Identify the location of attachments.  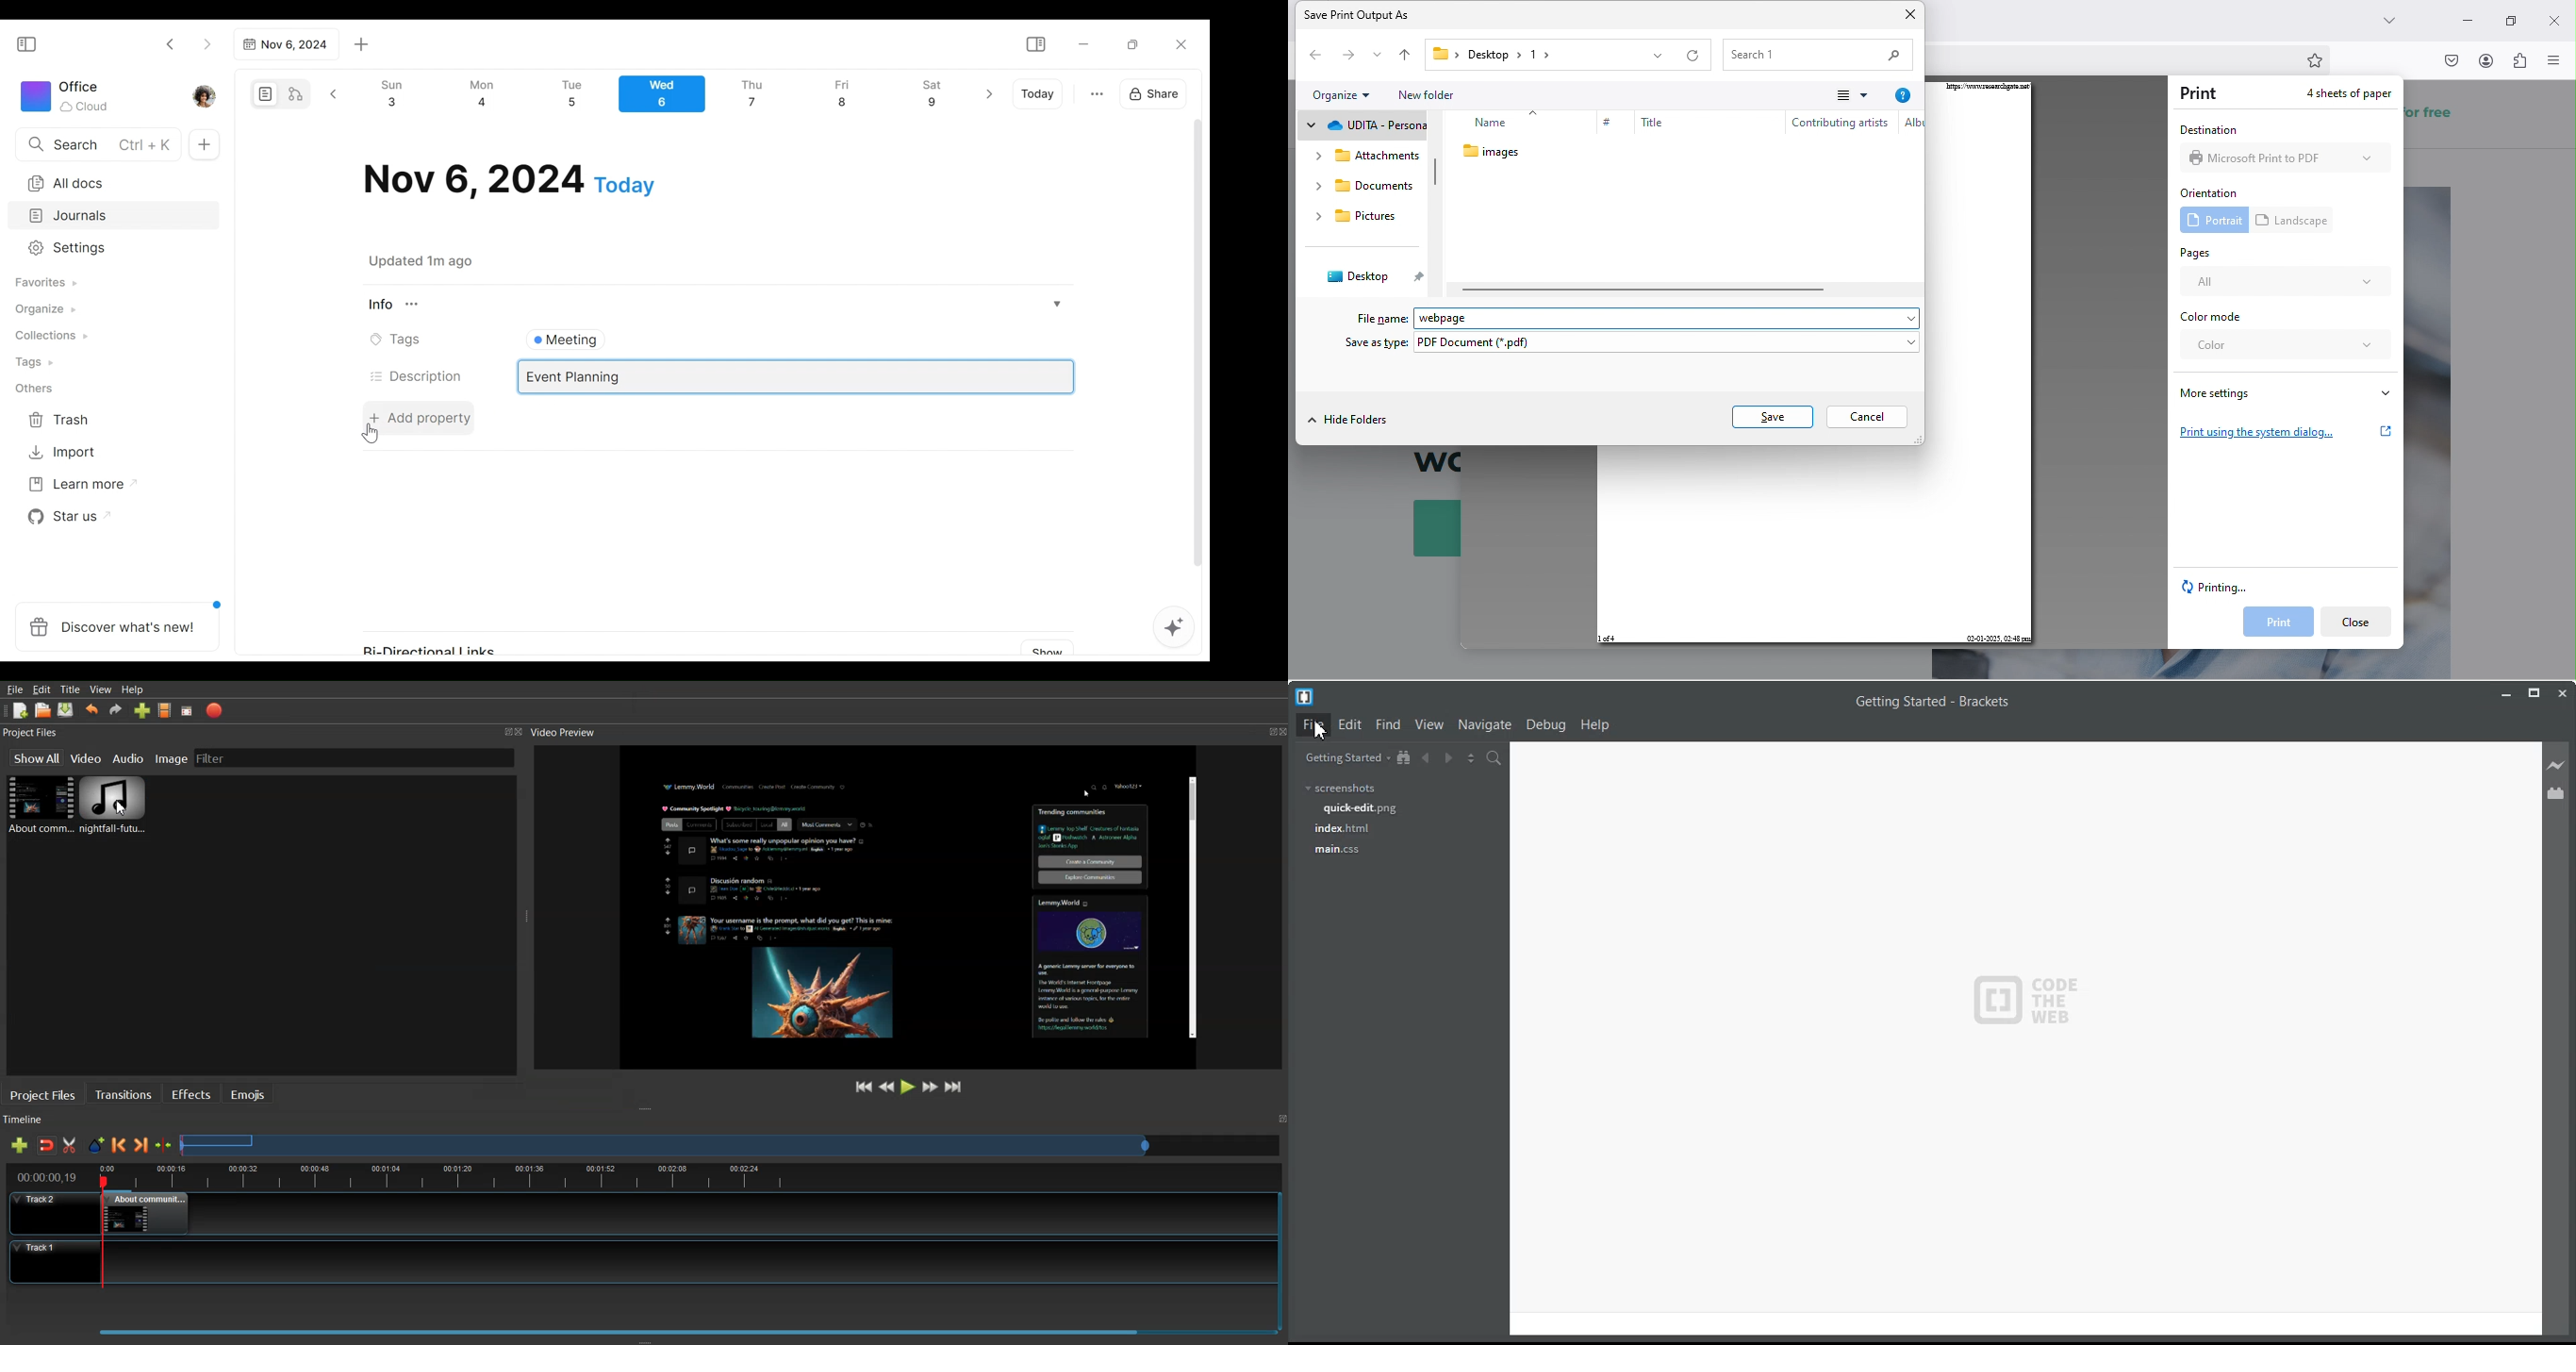
(1362, 188).